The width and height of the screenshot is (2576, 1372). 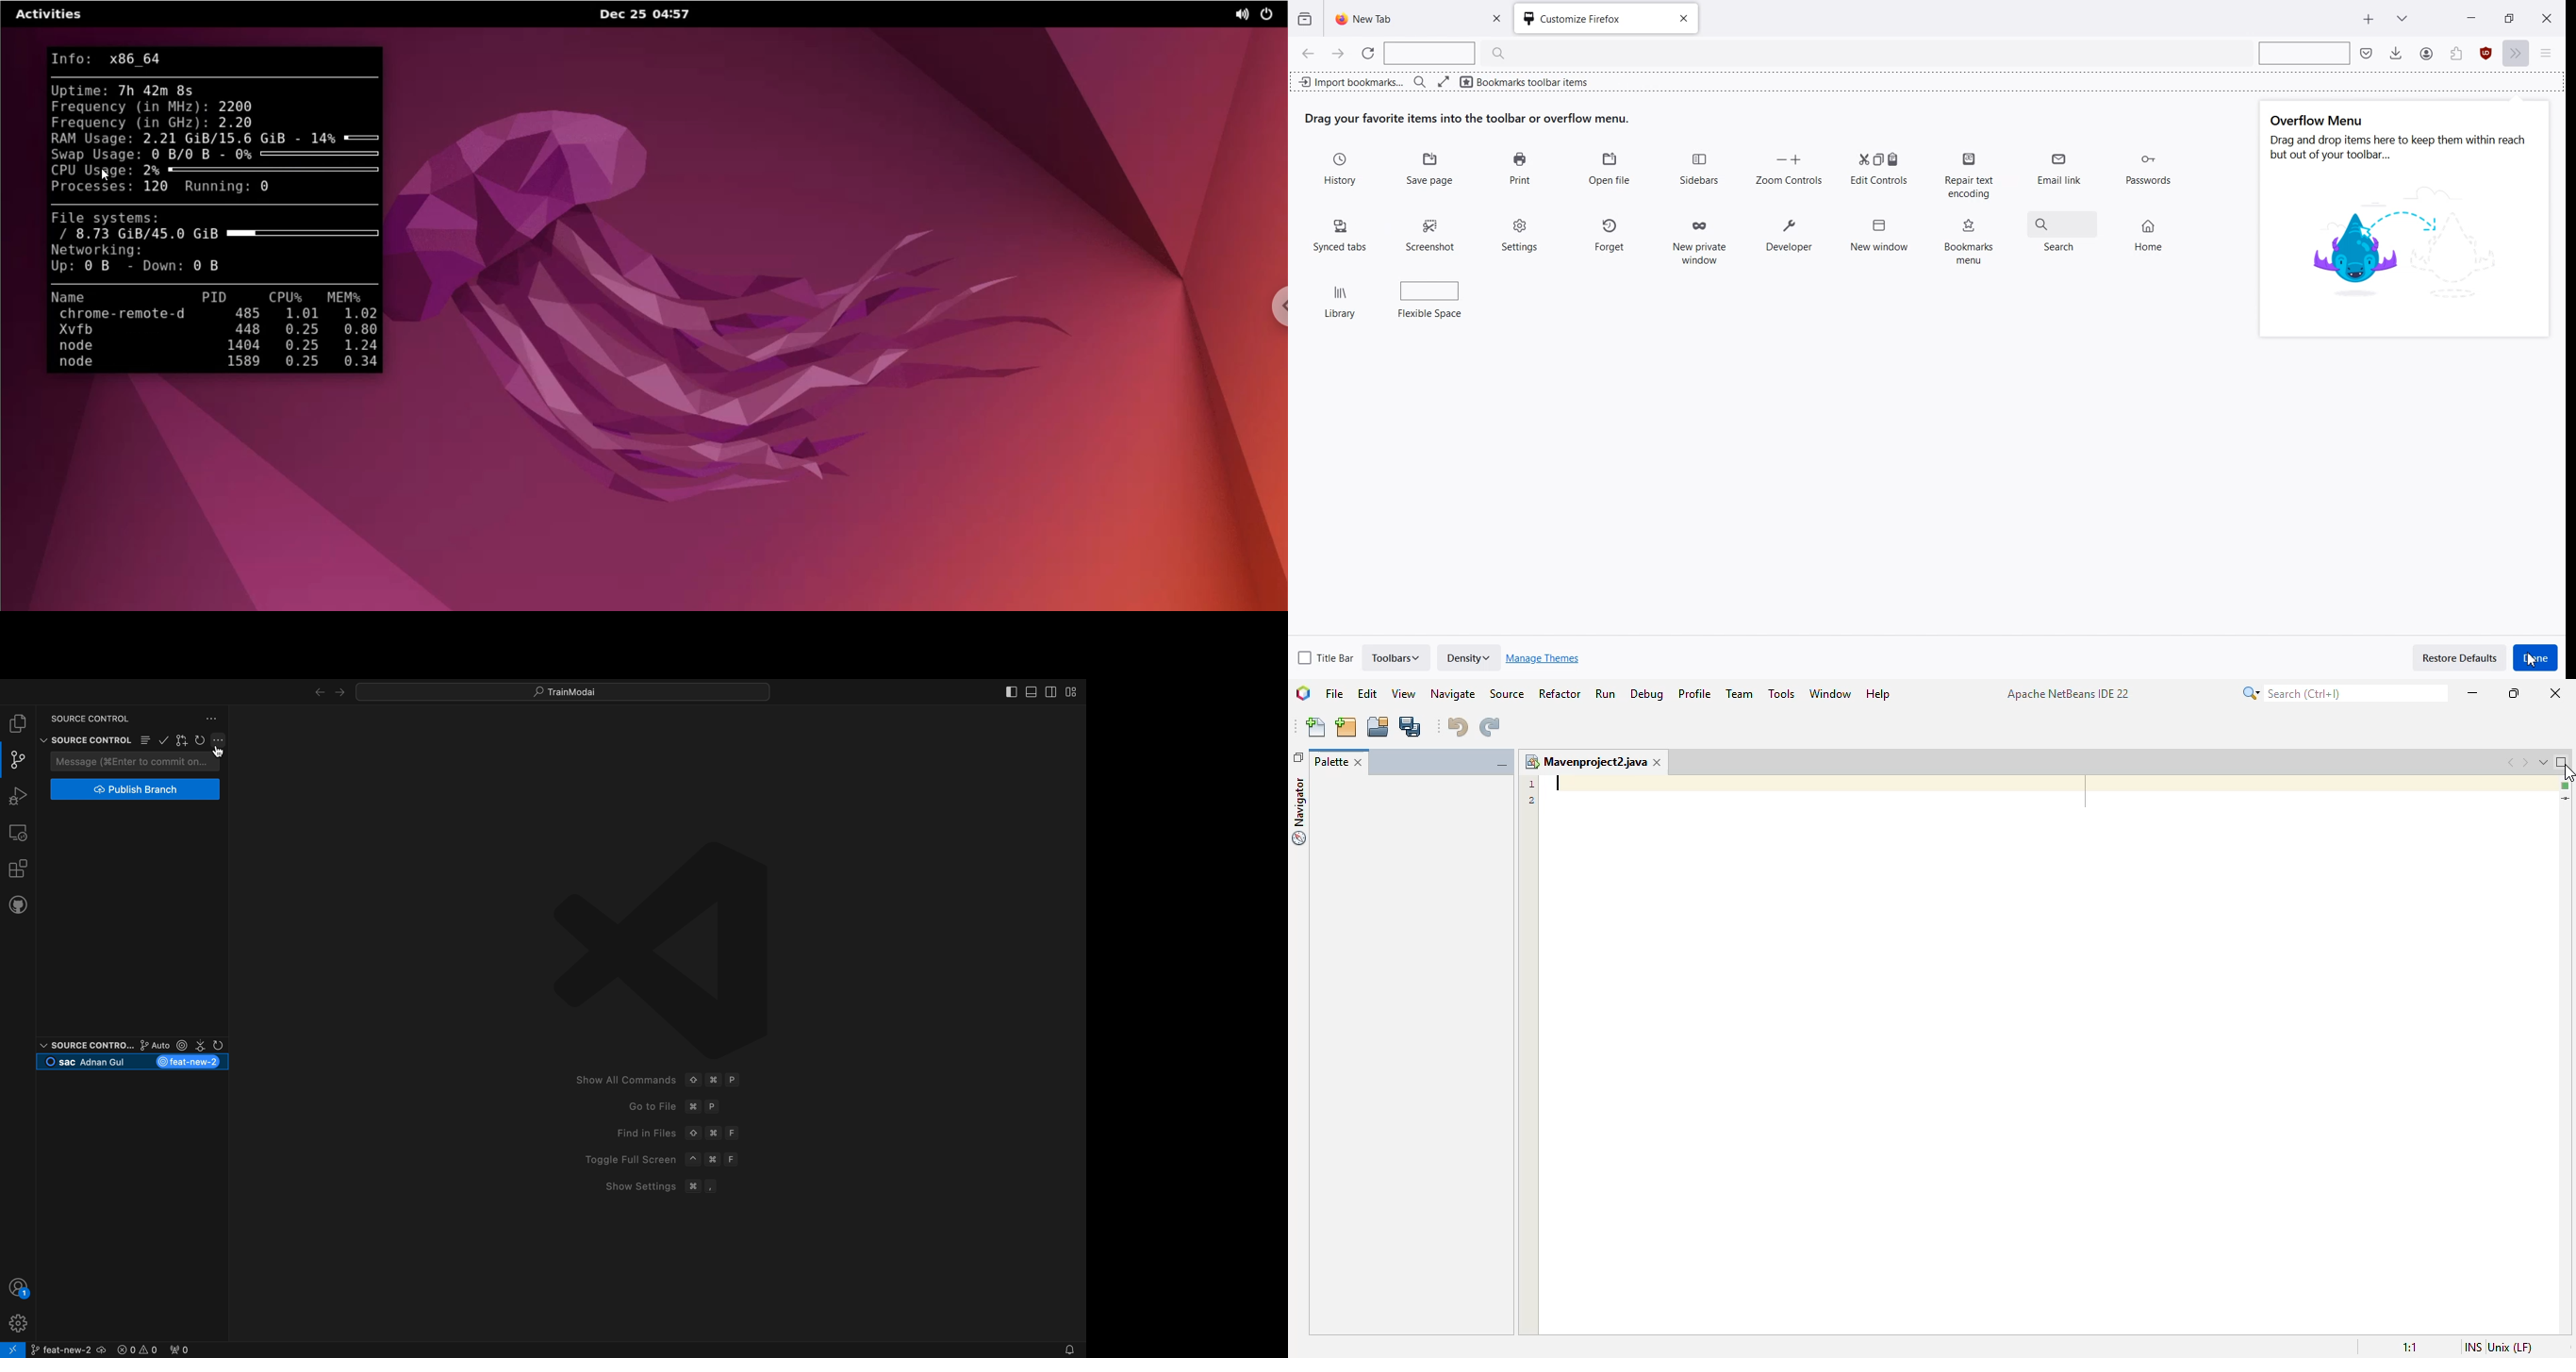 What do you see at coordinates (622, 1080) in the screenshot?
I see `Show All Commands` at bounding box center [622, 1080].